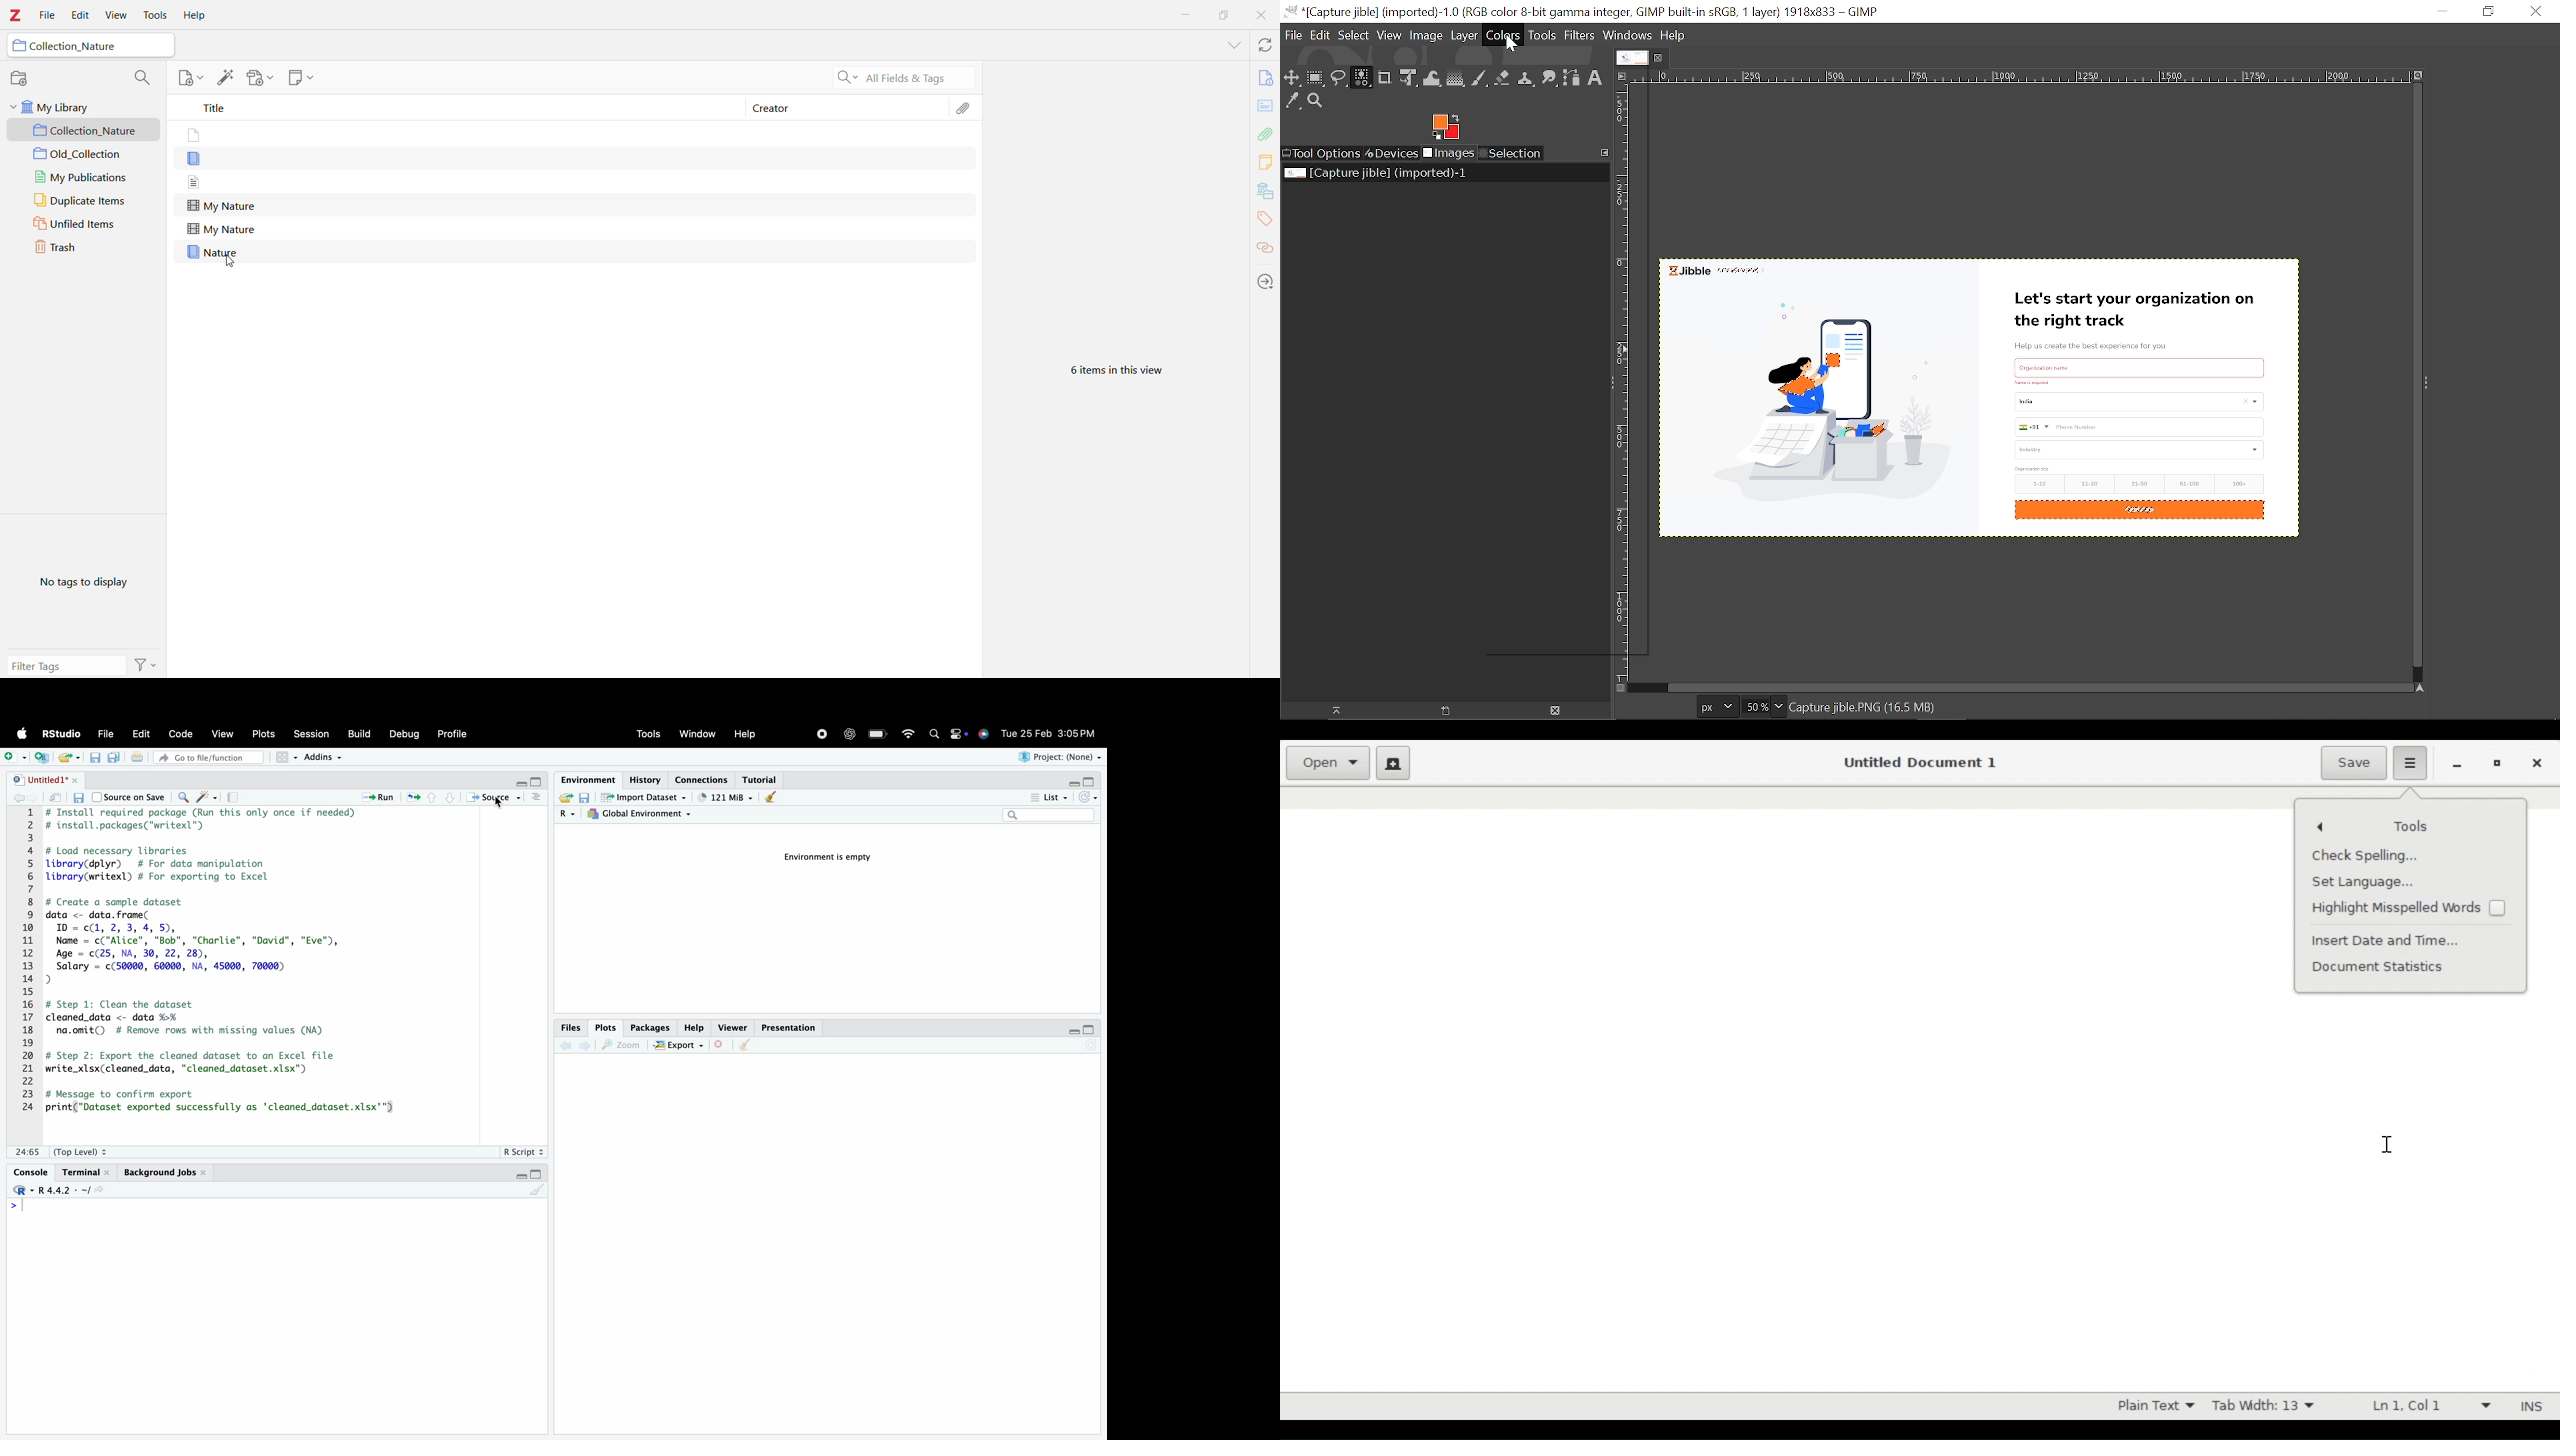 The width and height of the screenshot is (2576, 1456). What do you see at coordinates (232, 797) in the screenshot?
I see `Compile Report (Ctrl + Shift + K)` at bounding box center [232, 797].